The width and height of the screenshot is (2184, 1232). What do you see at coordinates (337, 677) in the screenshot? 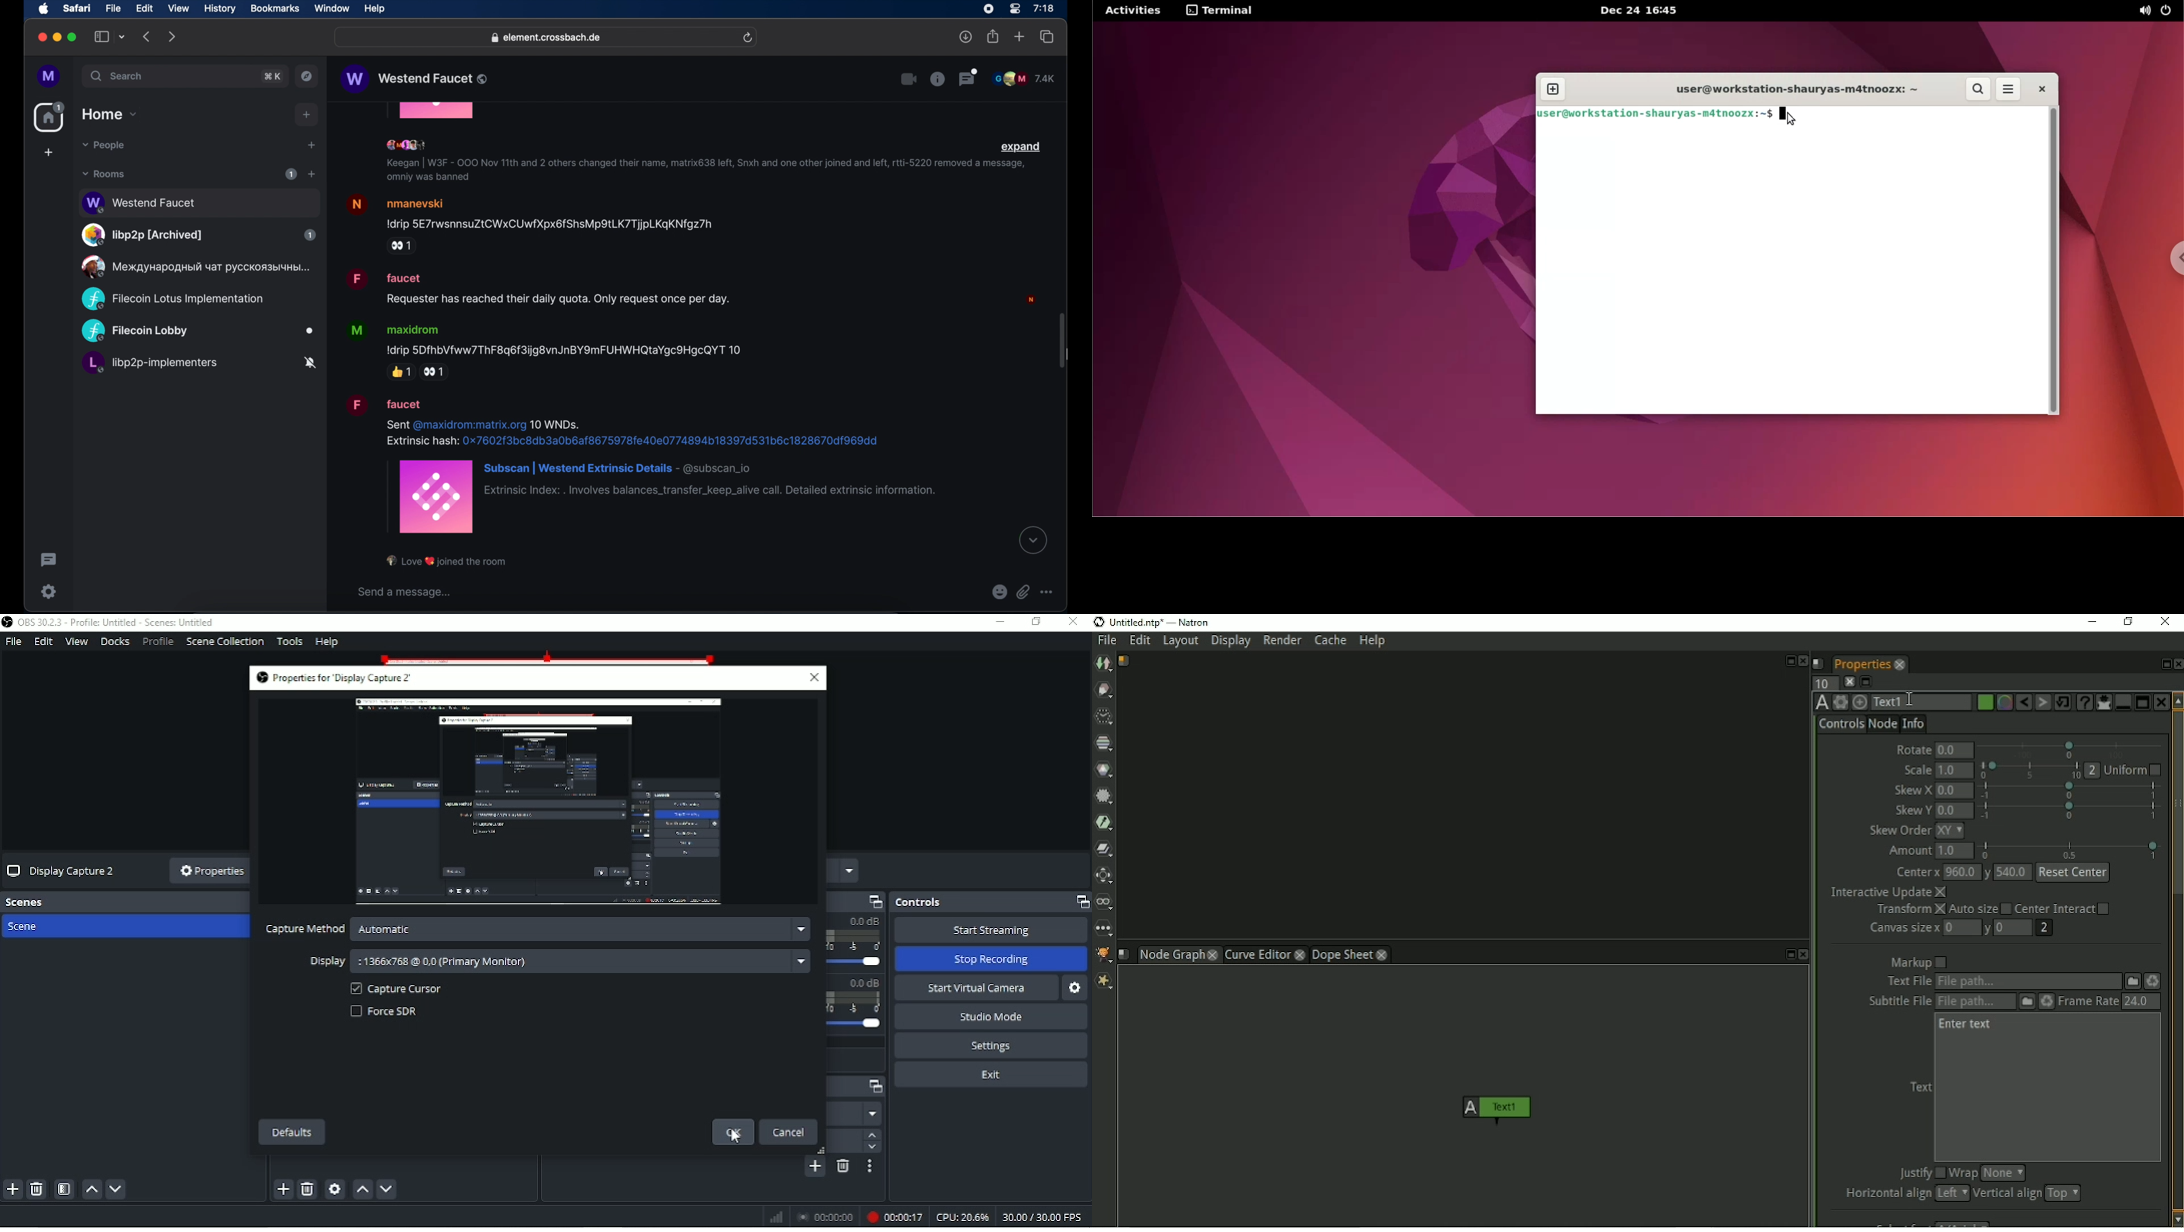
I see `Properties for 'Display Capture Z'` at bounding box center [337, 677].